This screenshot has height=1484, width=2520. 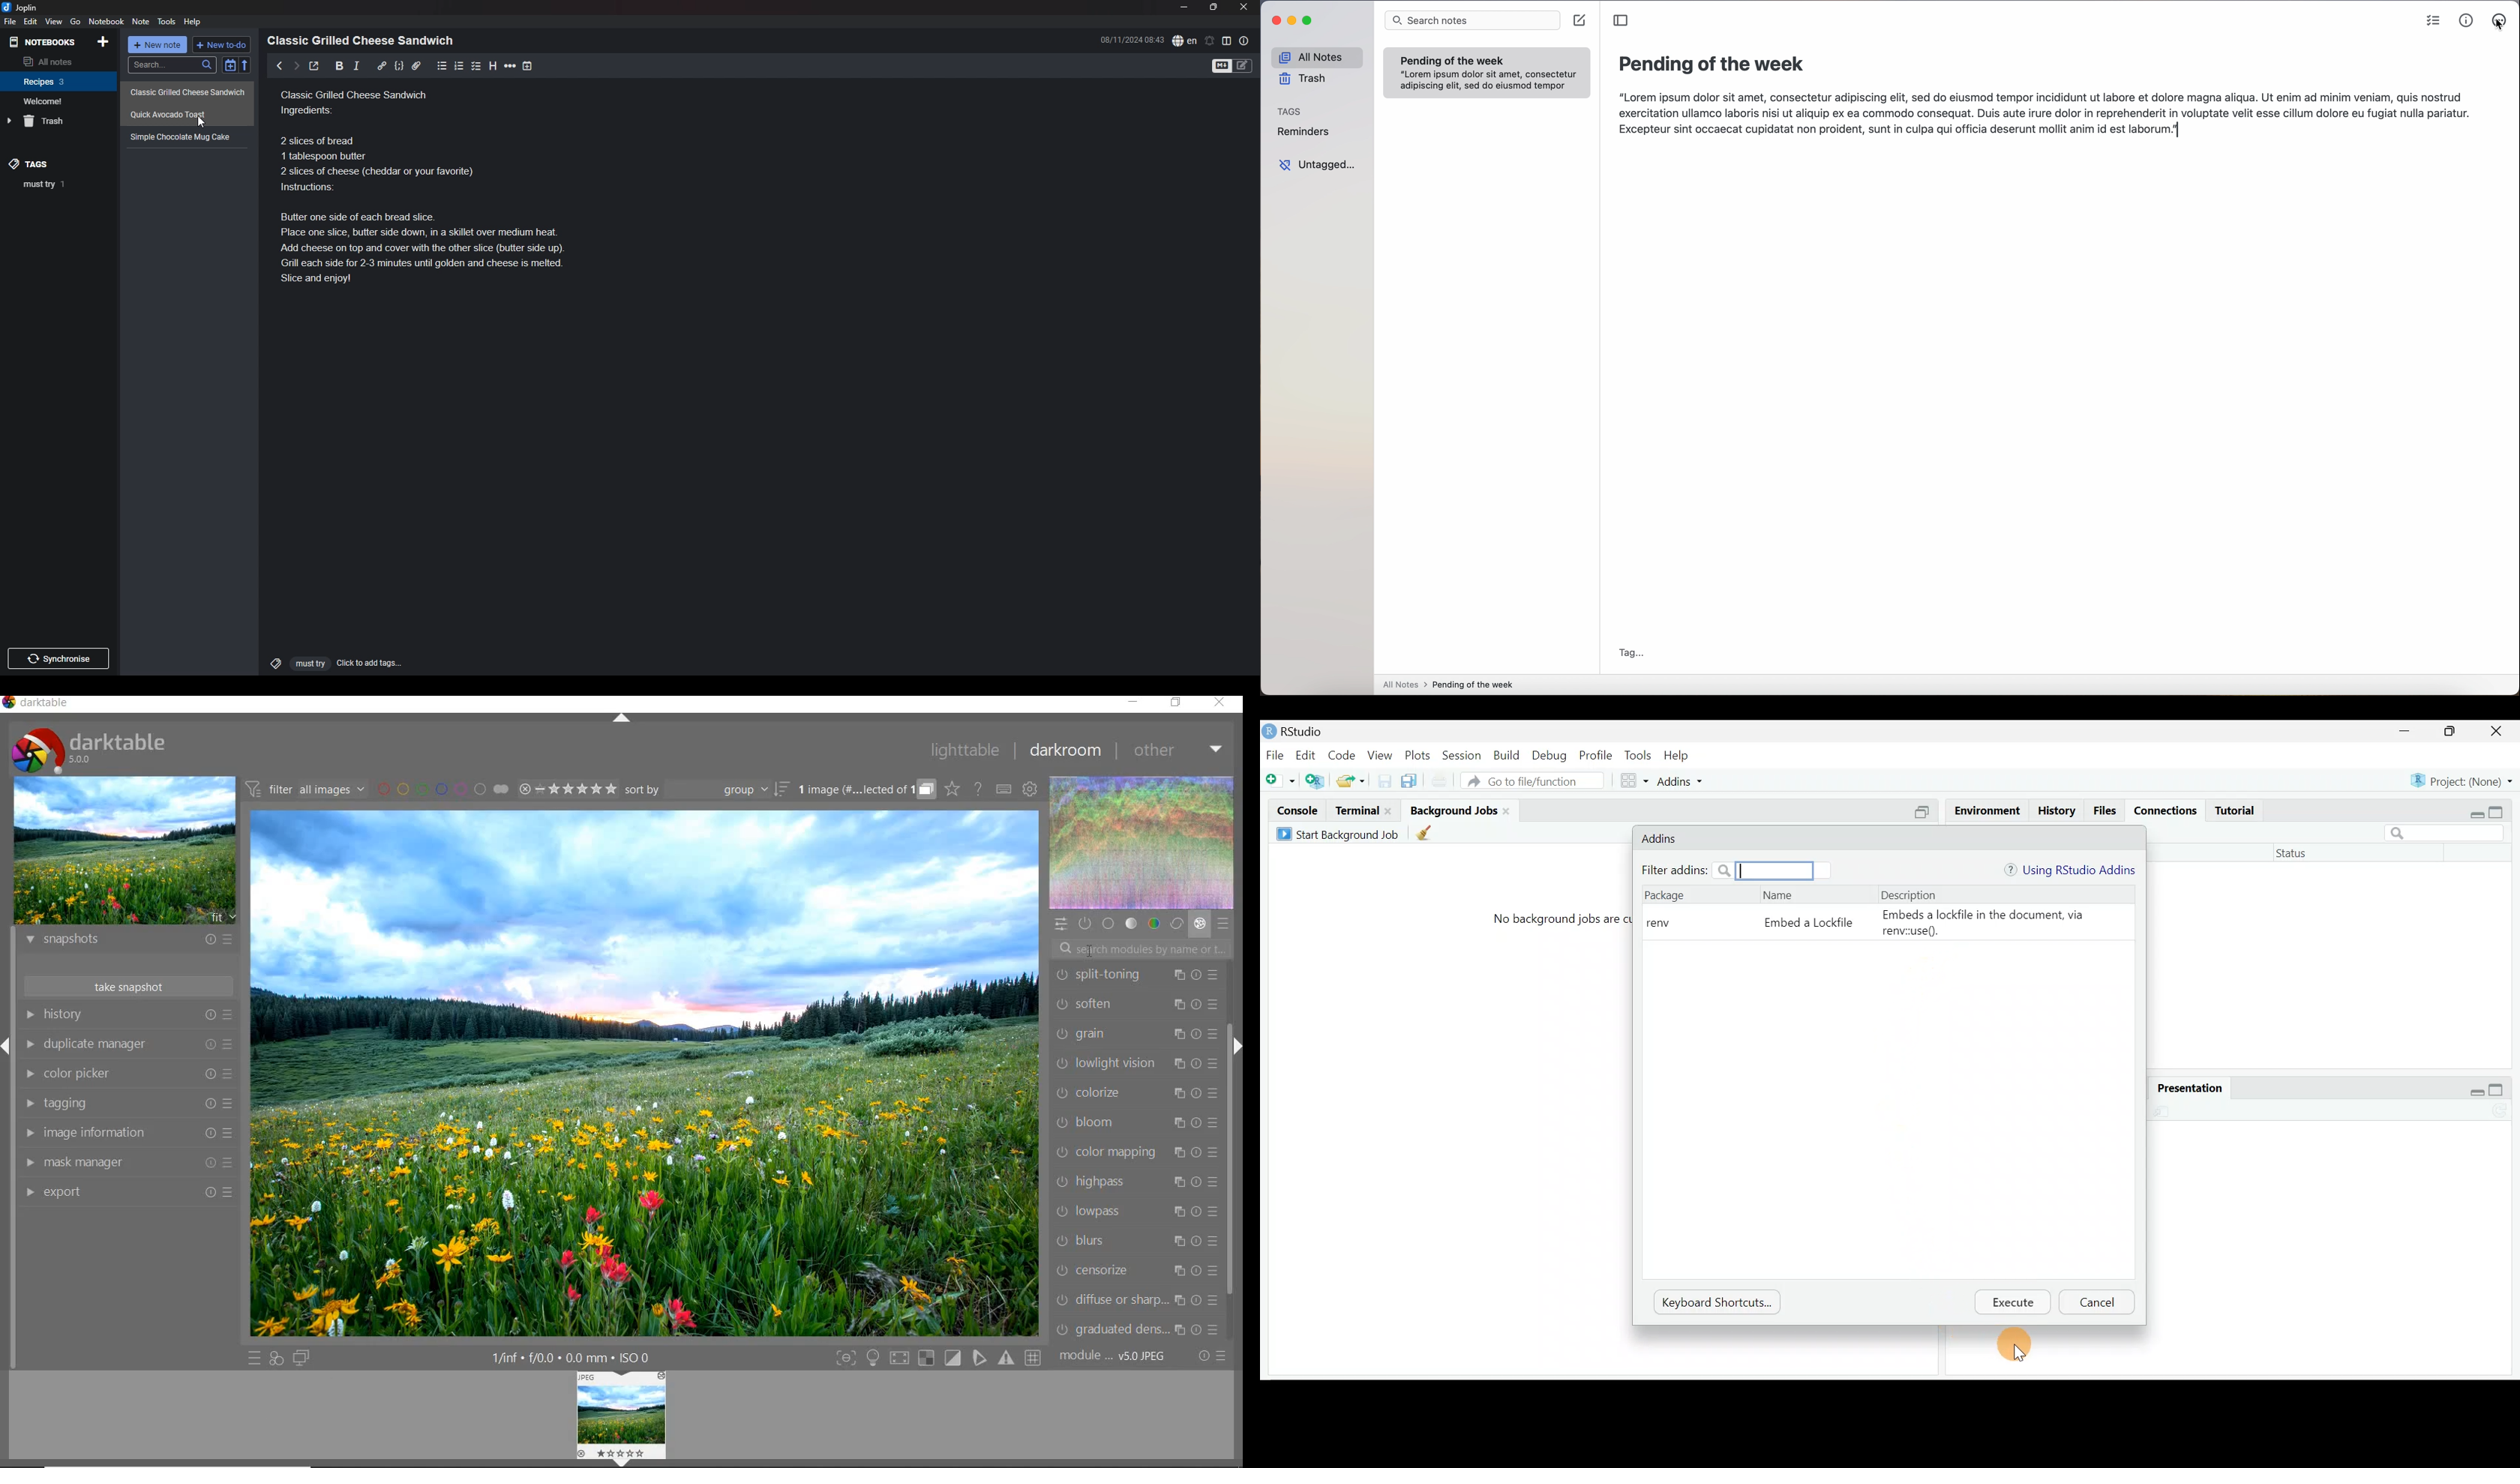 What do you see at coordinates (1136, 1035) in the screenshot?
I see `grain` at bounding box center [1136, 1035].